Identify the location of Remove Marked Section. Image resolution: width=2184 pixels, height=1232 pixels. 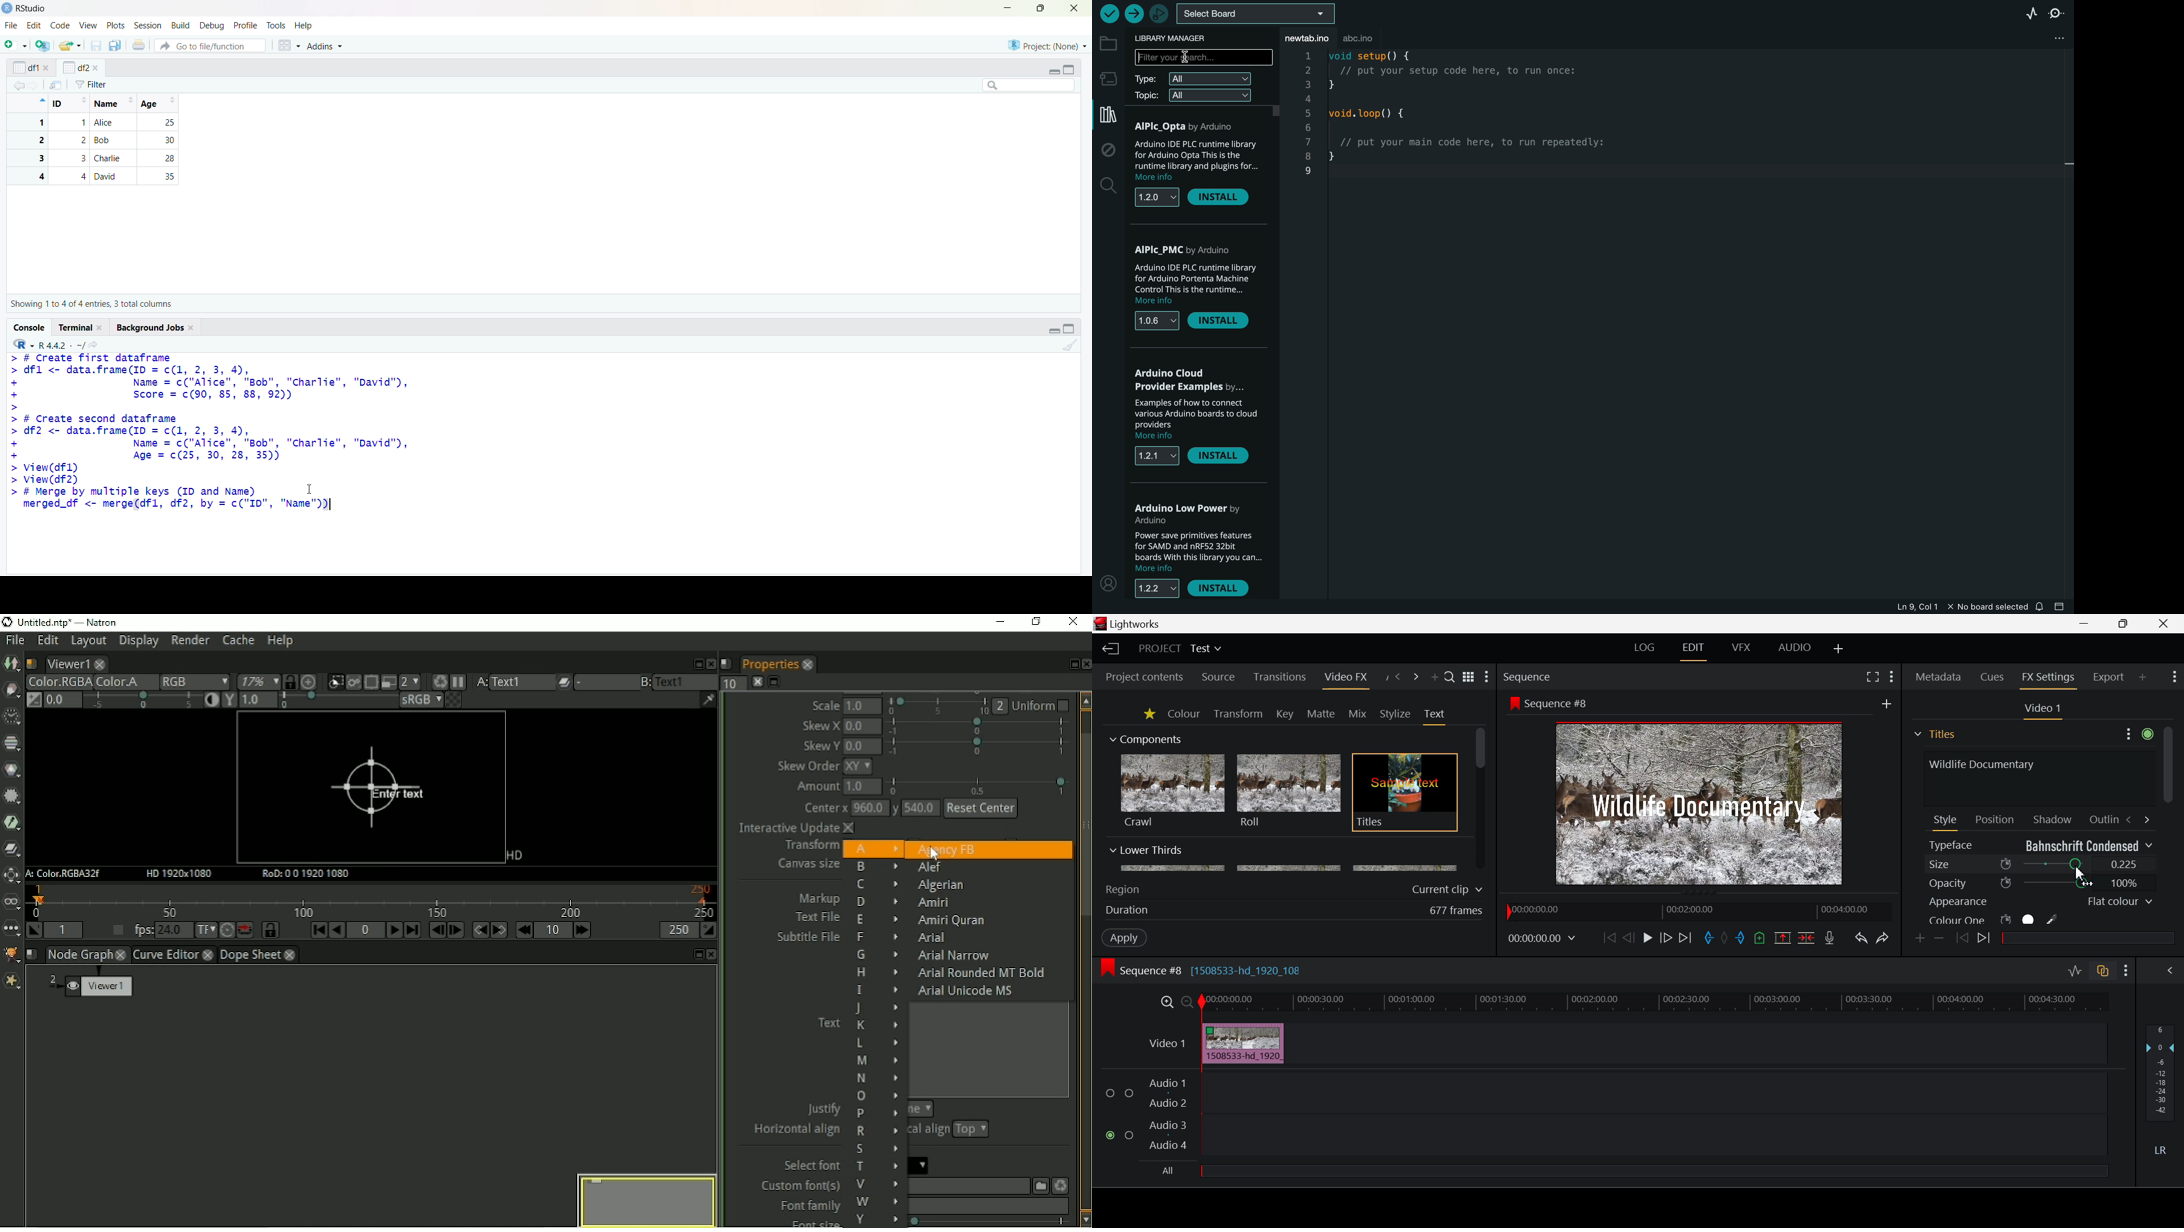
(1782, 938).